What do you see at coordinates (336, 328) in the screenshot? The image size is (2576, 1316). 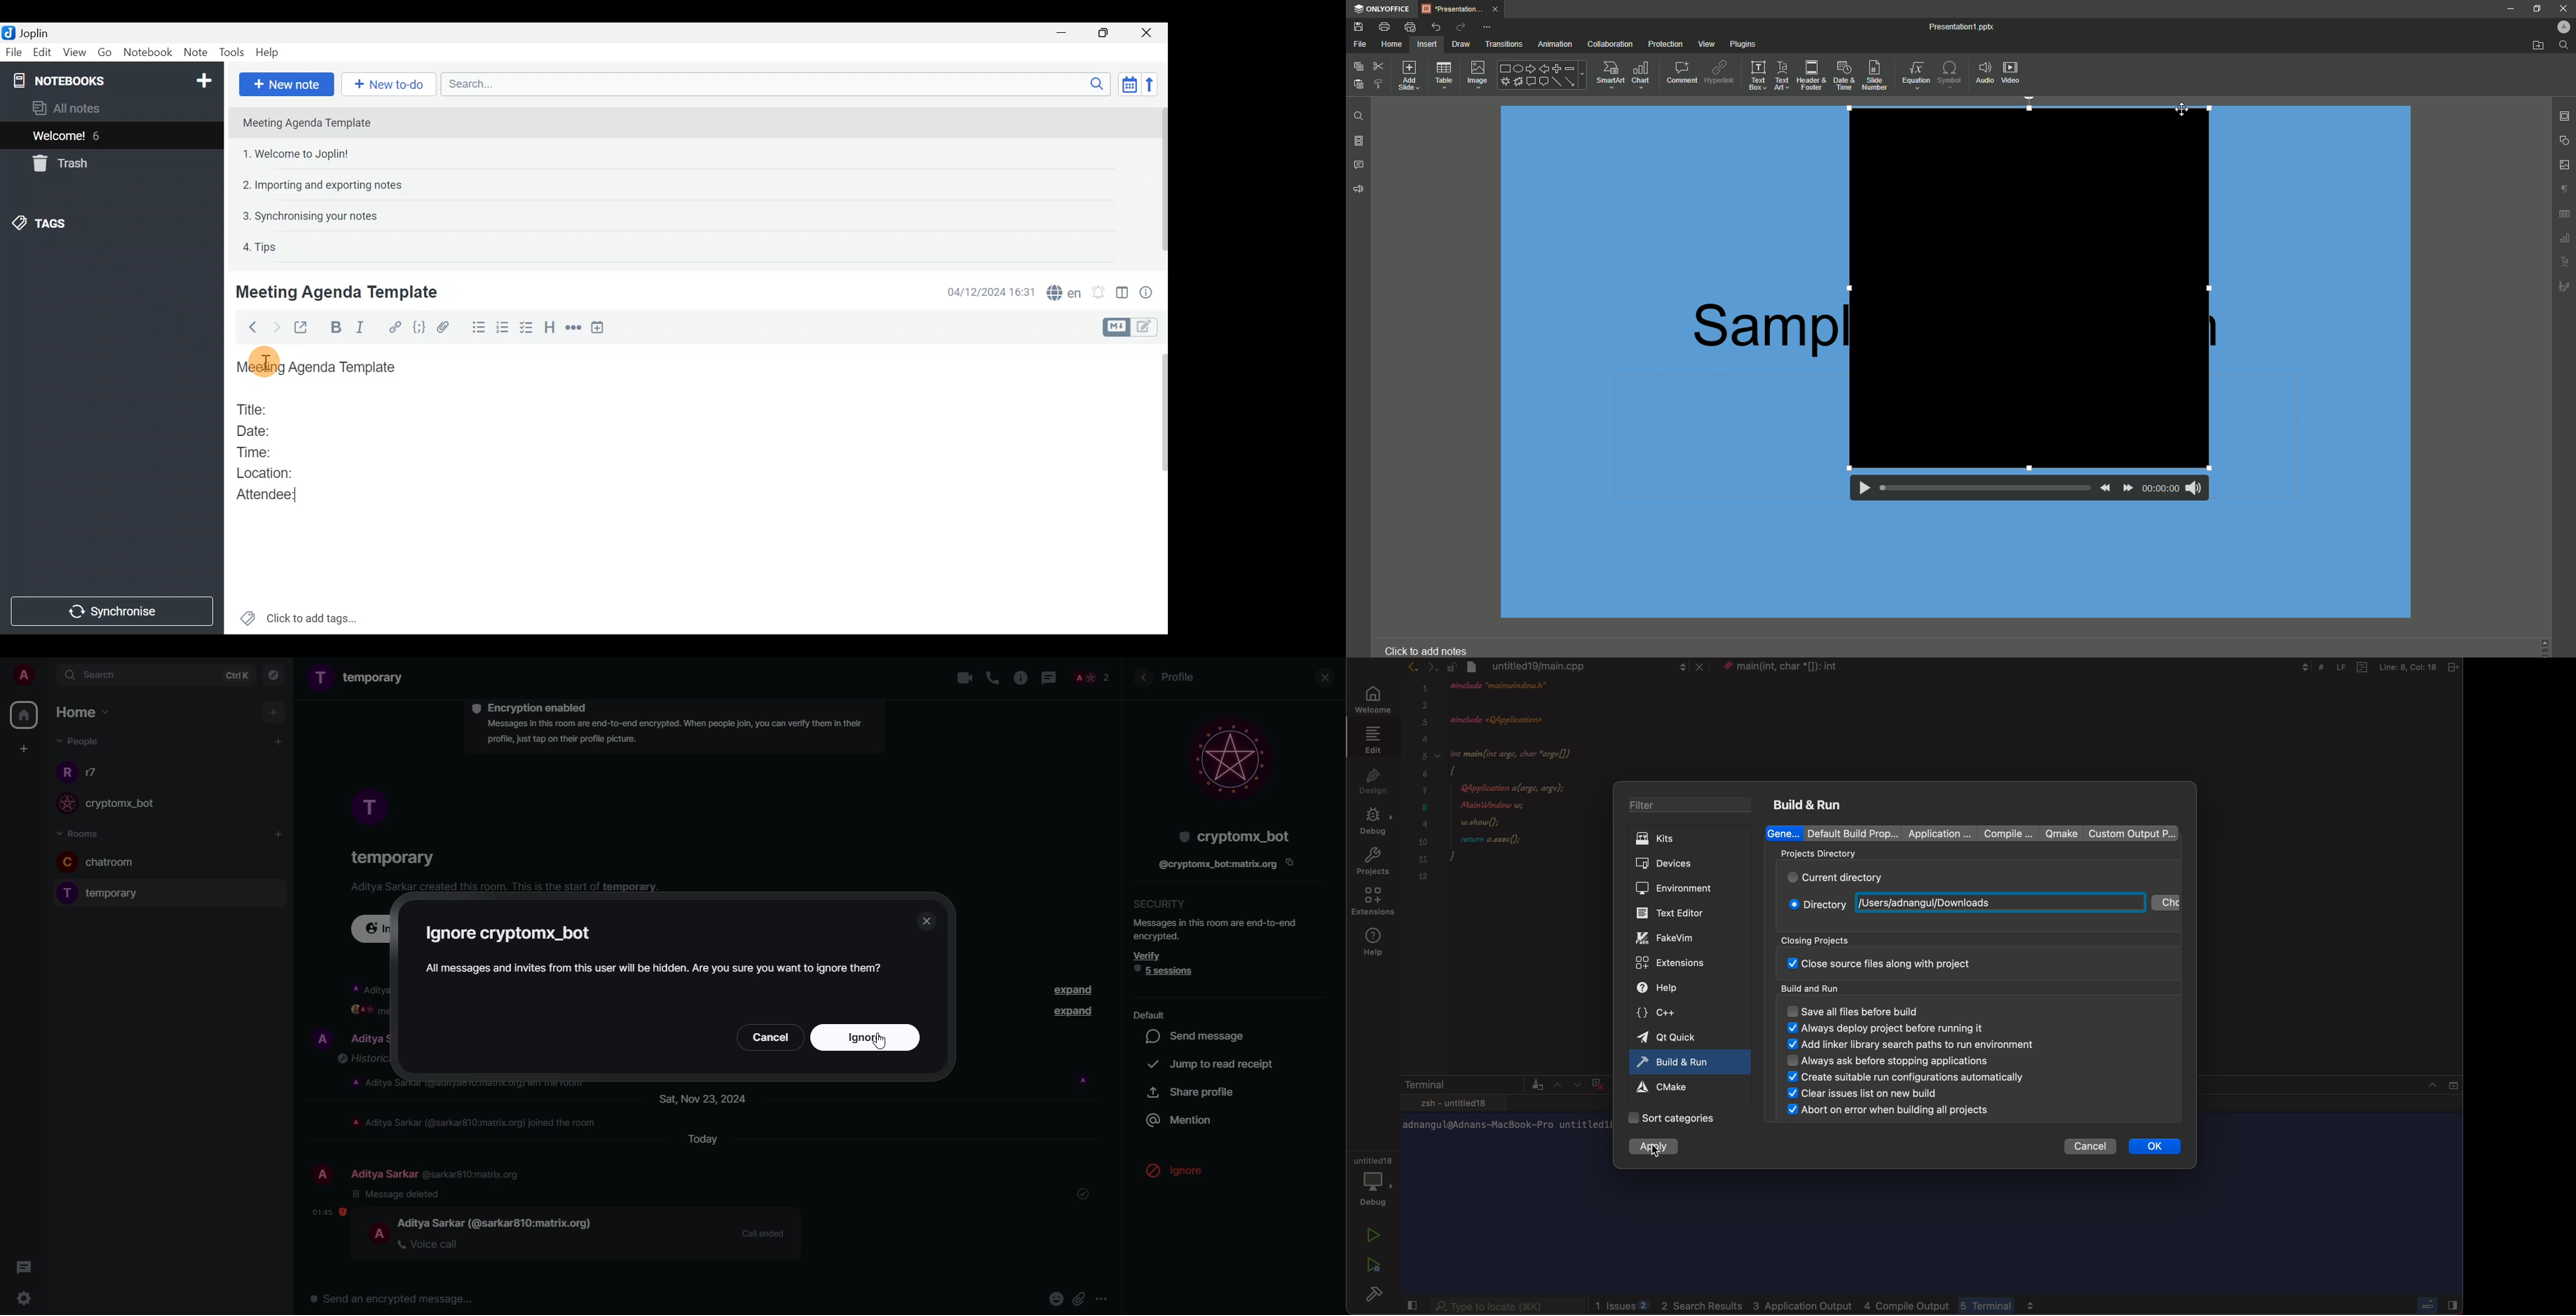 I see `Bold` at bounding box center [336, 328].